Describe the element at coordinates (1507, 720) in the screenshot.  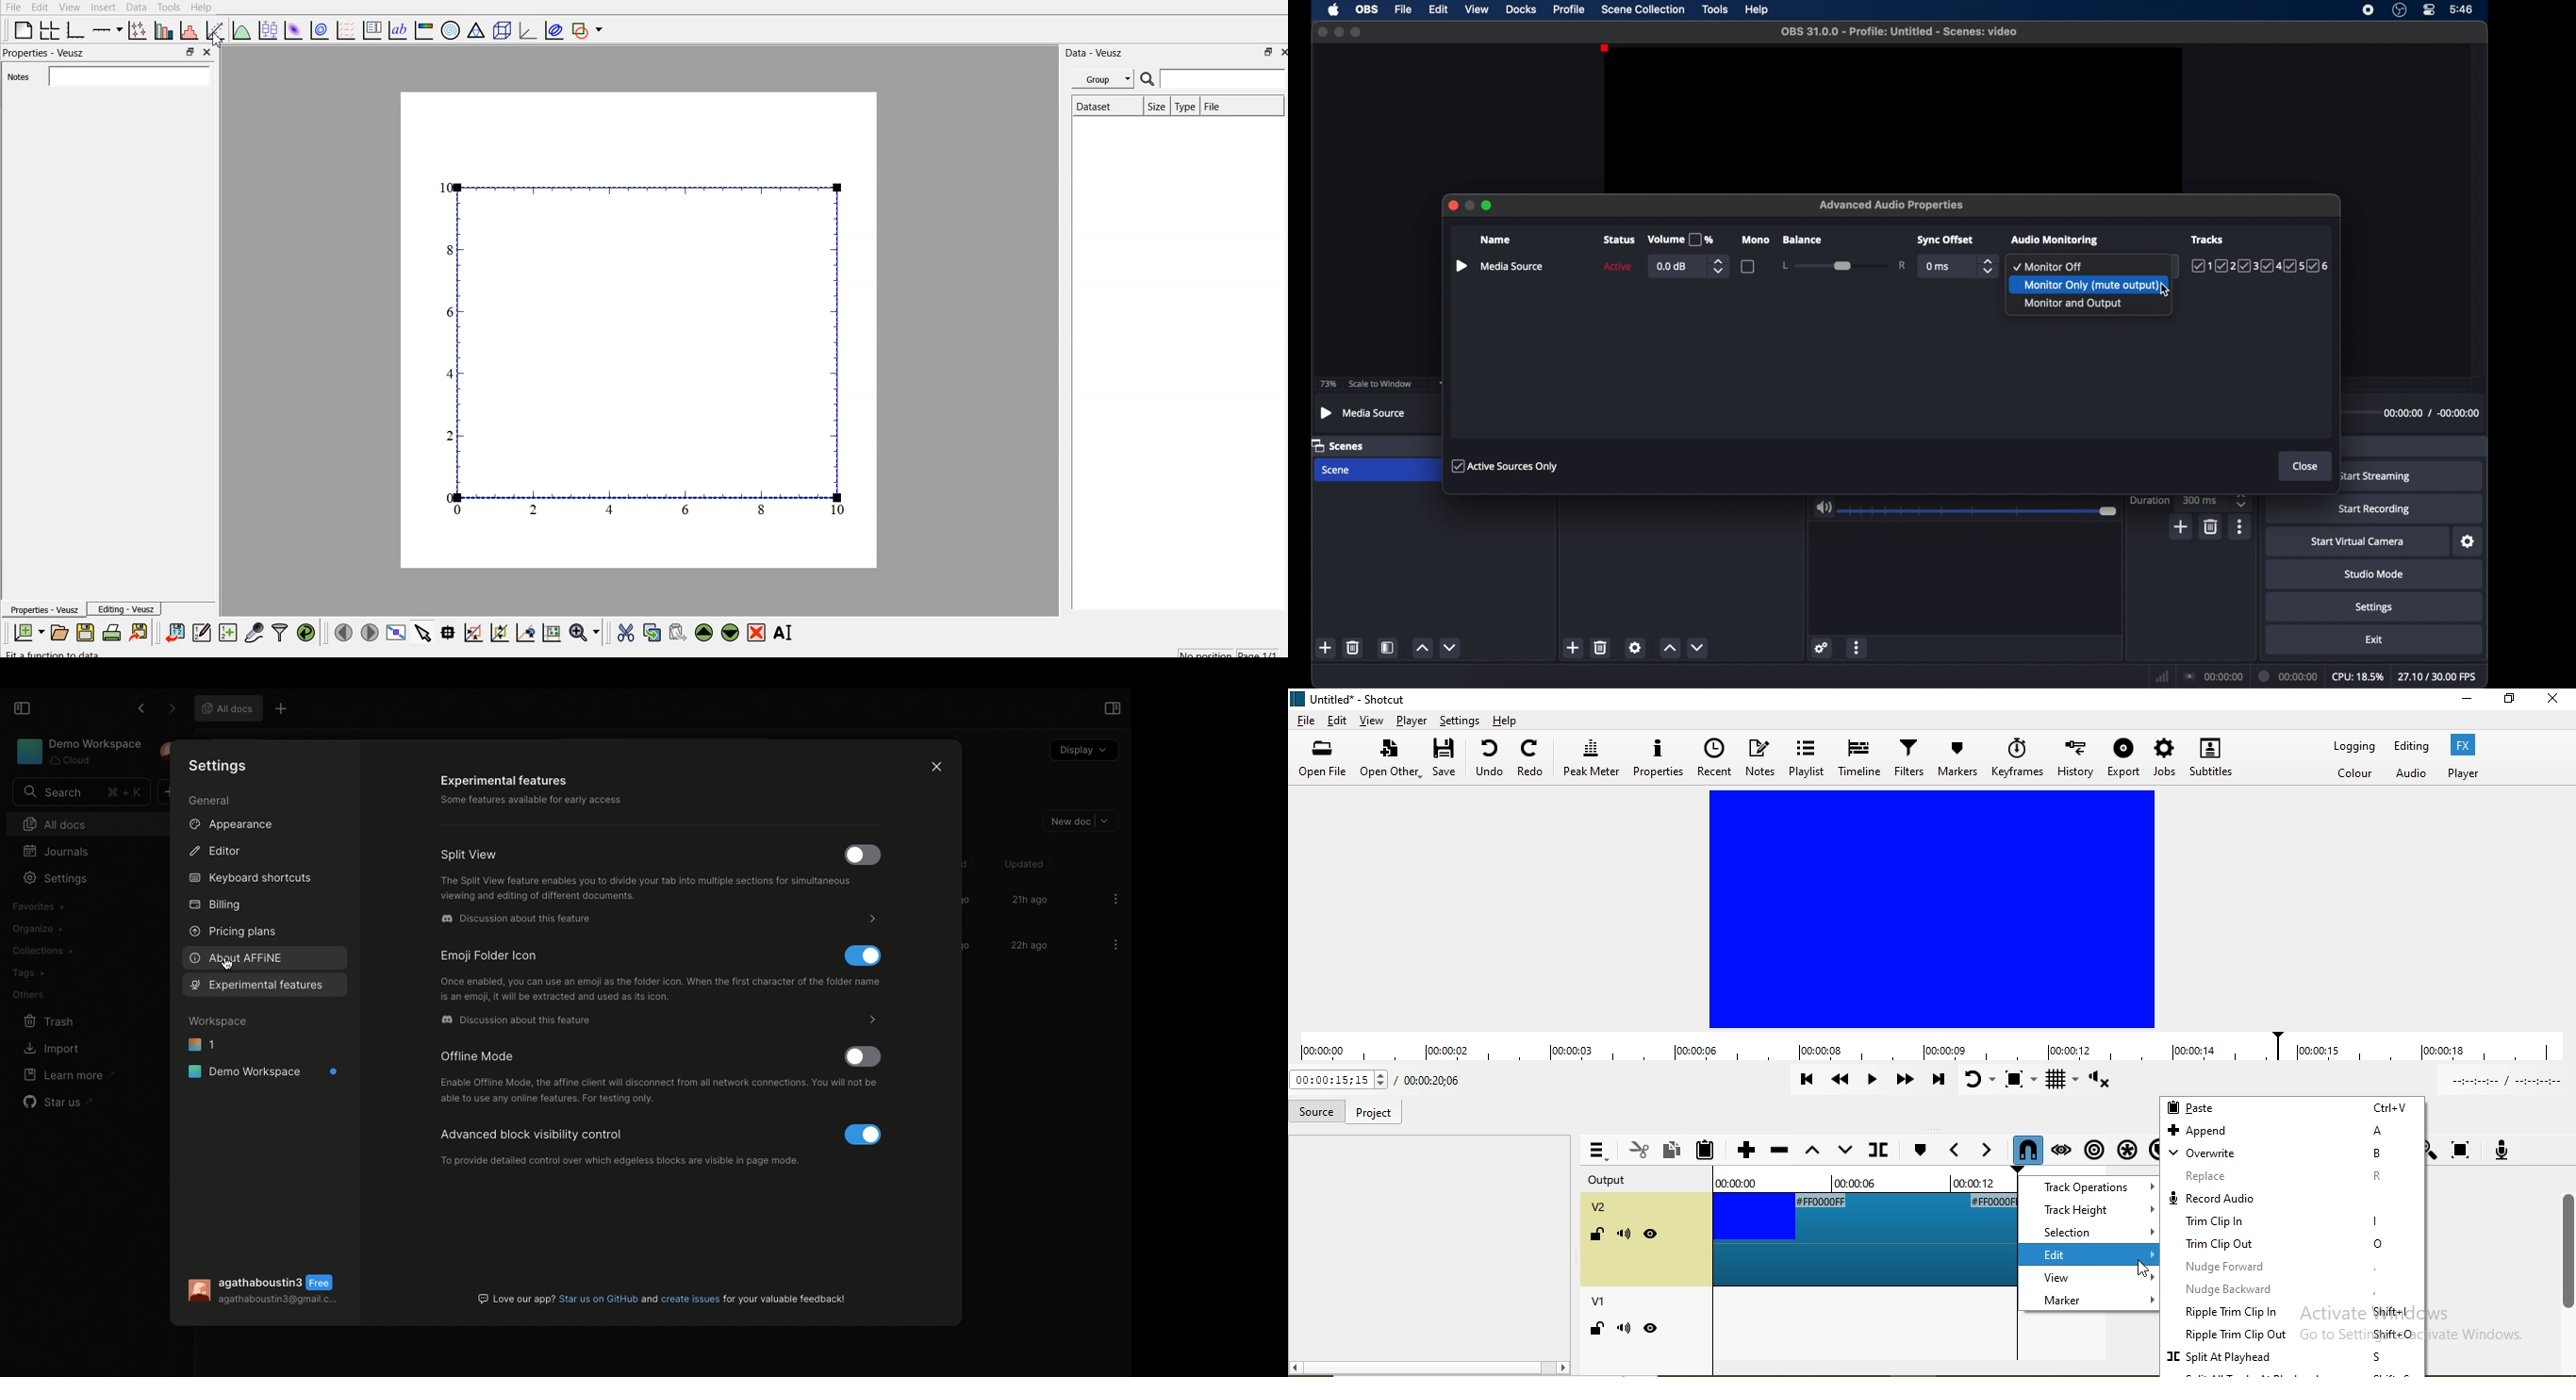
I see `help` at that location.